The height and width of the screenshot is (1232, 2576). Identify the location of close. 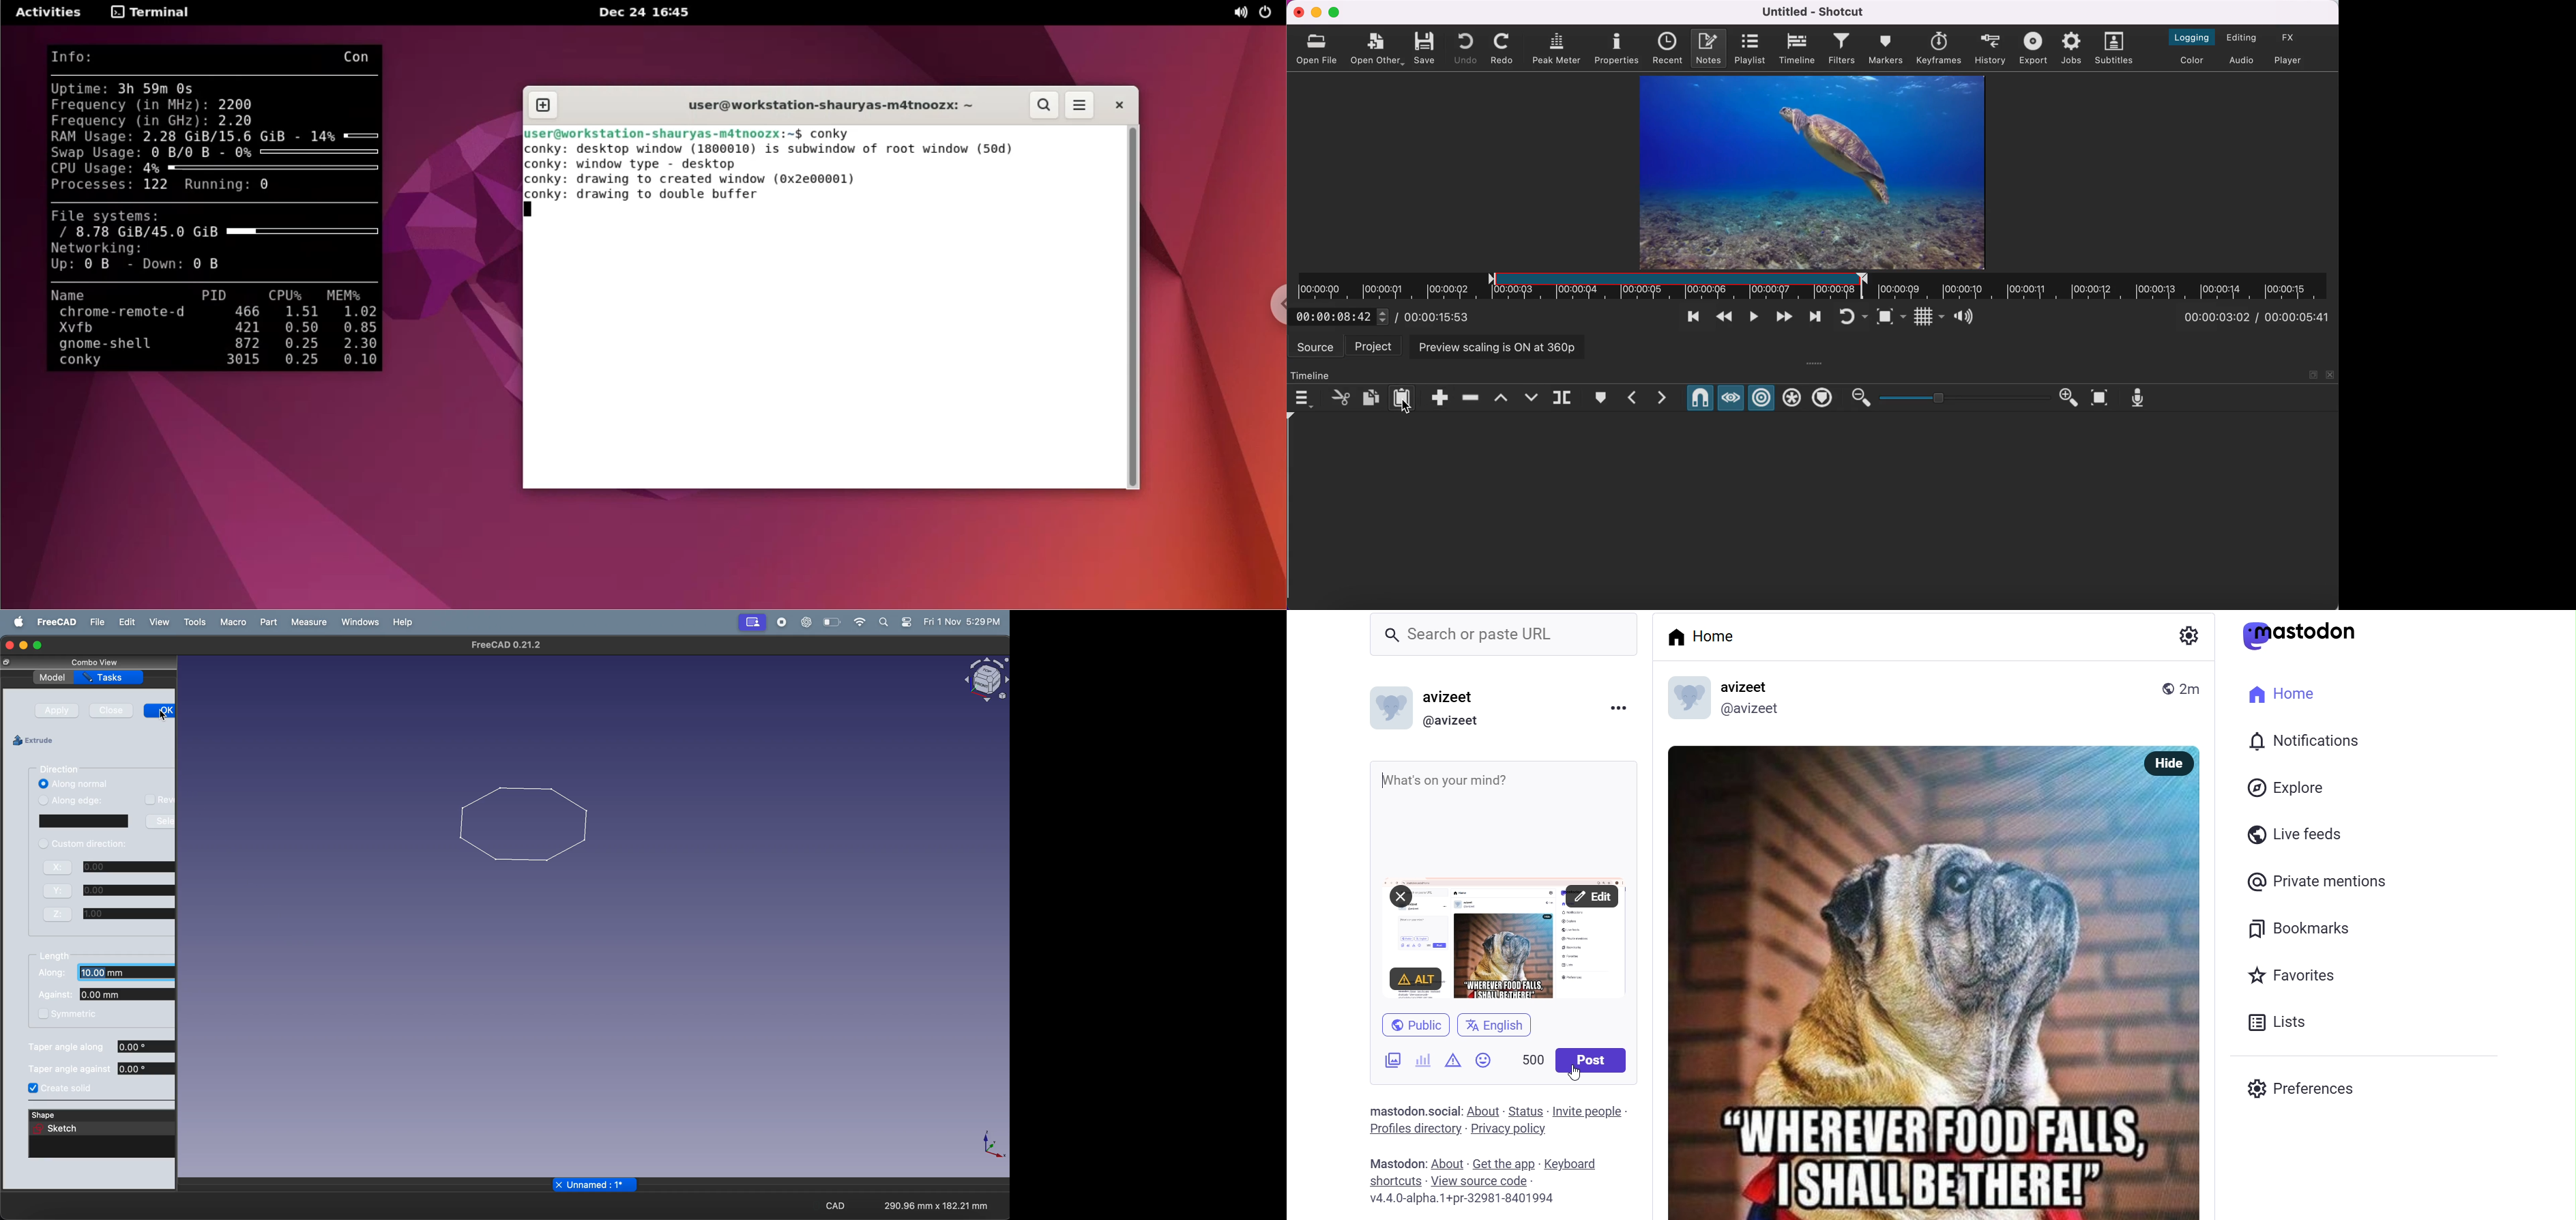
(2331, 374).